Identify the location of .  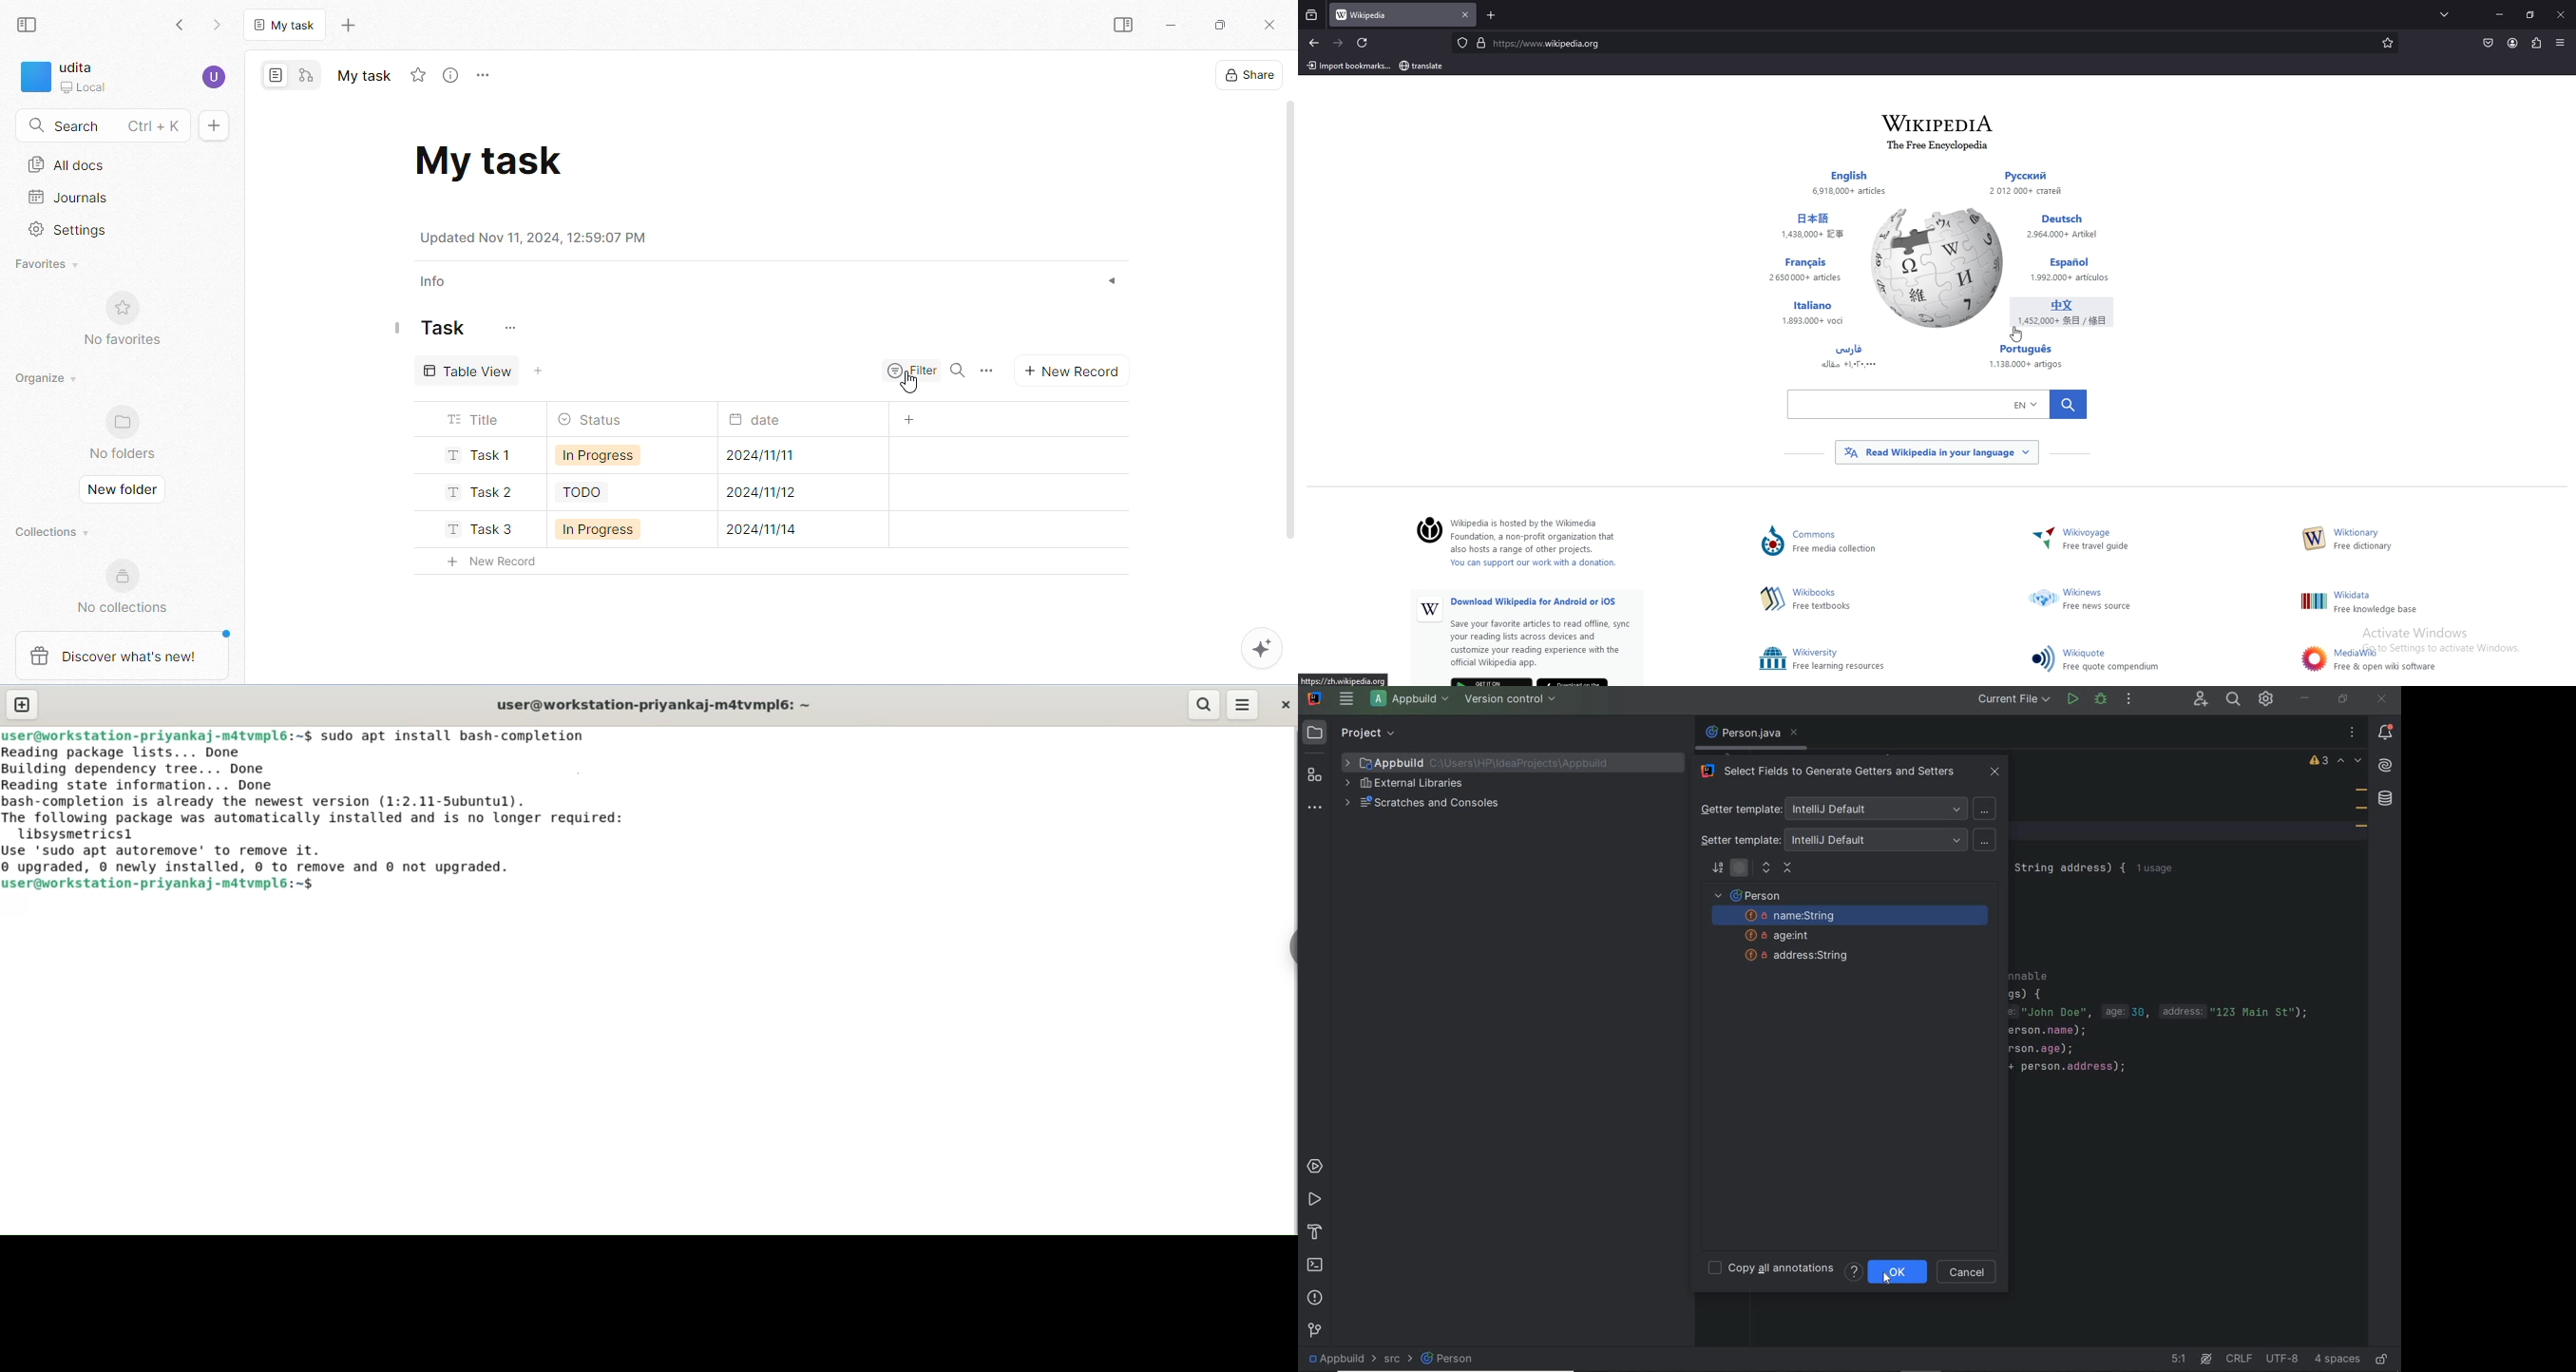
(2073, 229).